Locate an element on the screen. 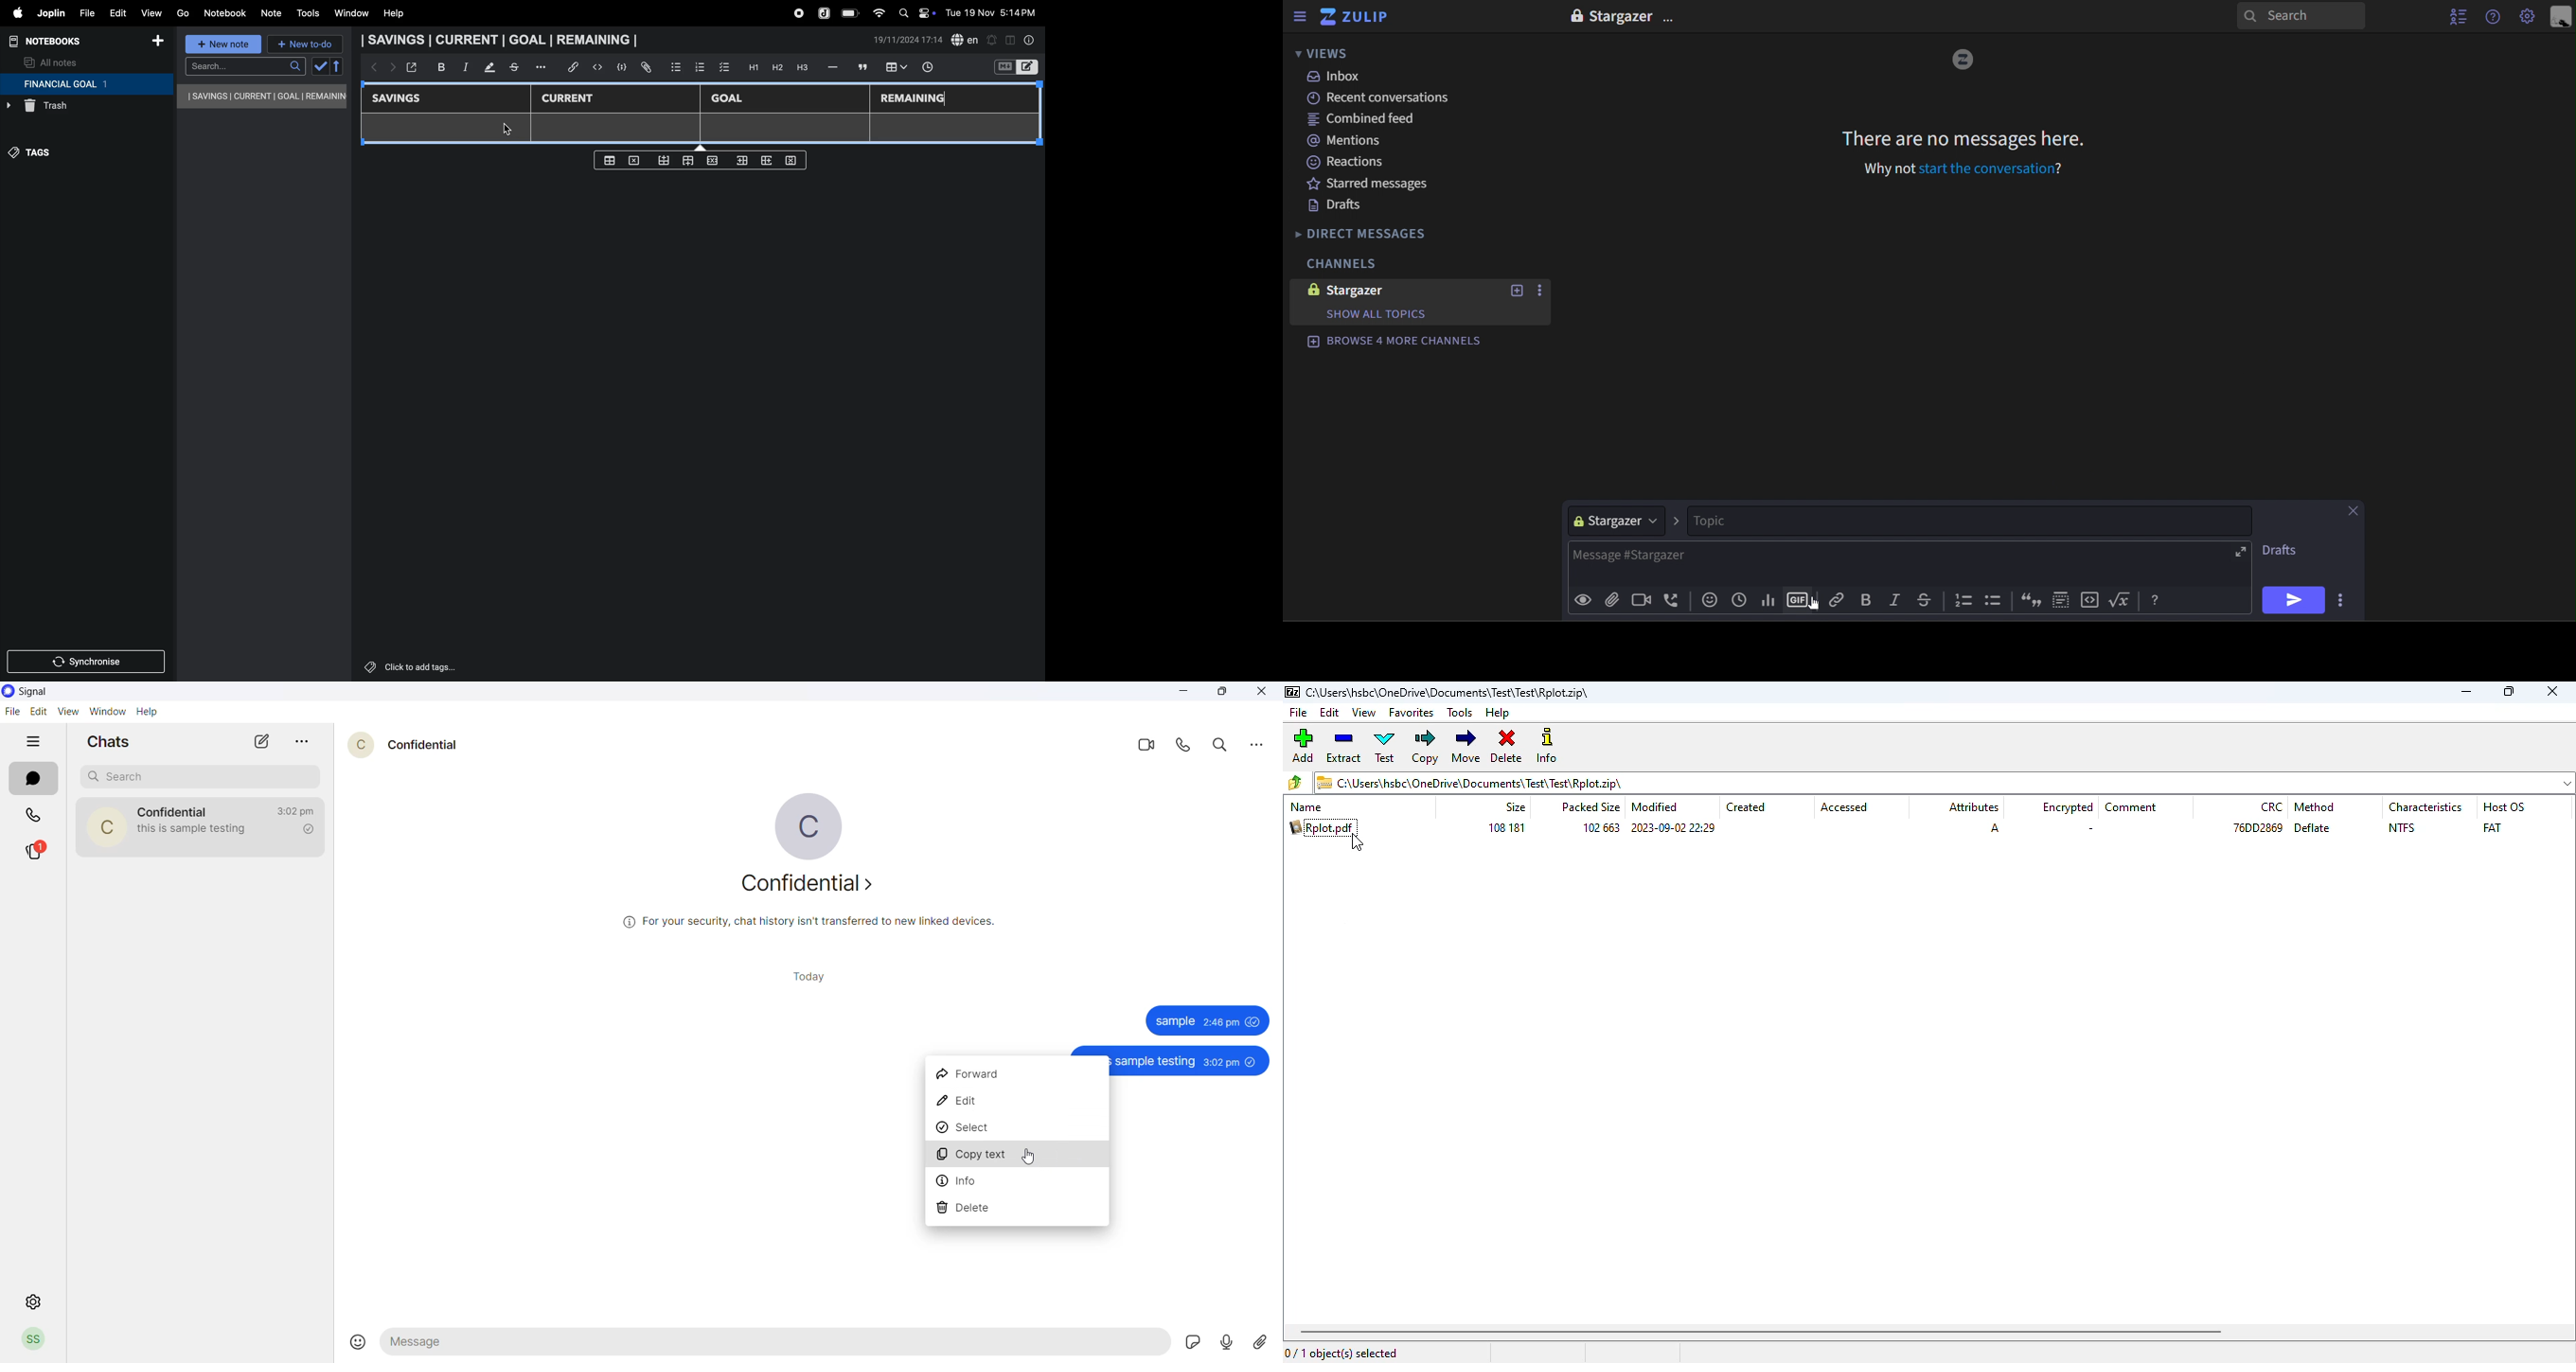 Image resolution: width=2576 pixels, height=1372 pixels. > is located at coordinates (1678, 520).